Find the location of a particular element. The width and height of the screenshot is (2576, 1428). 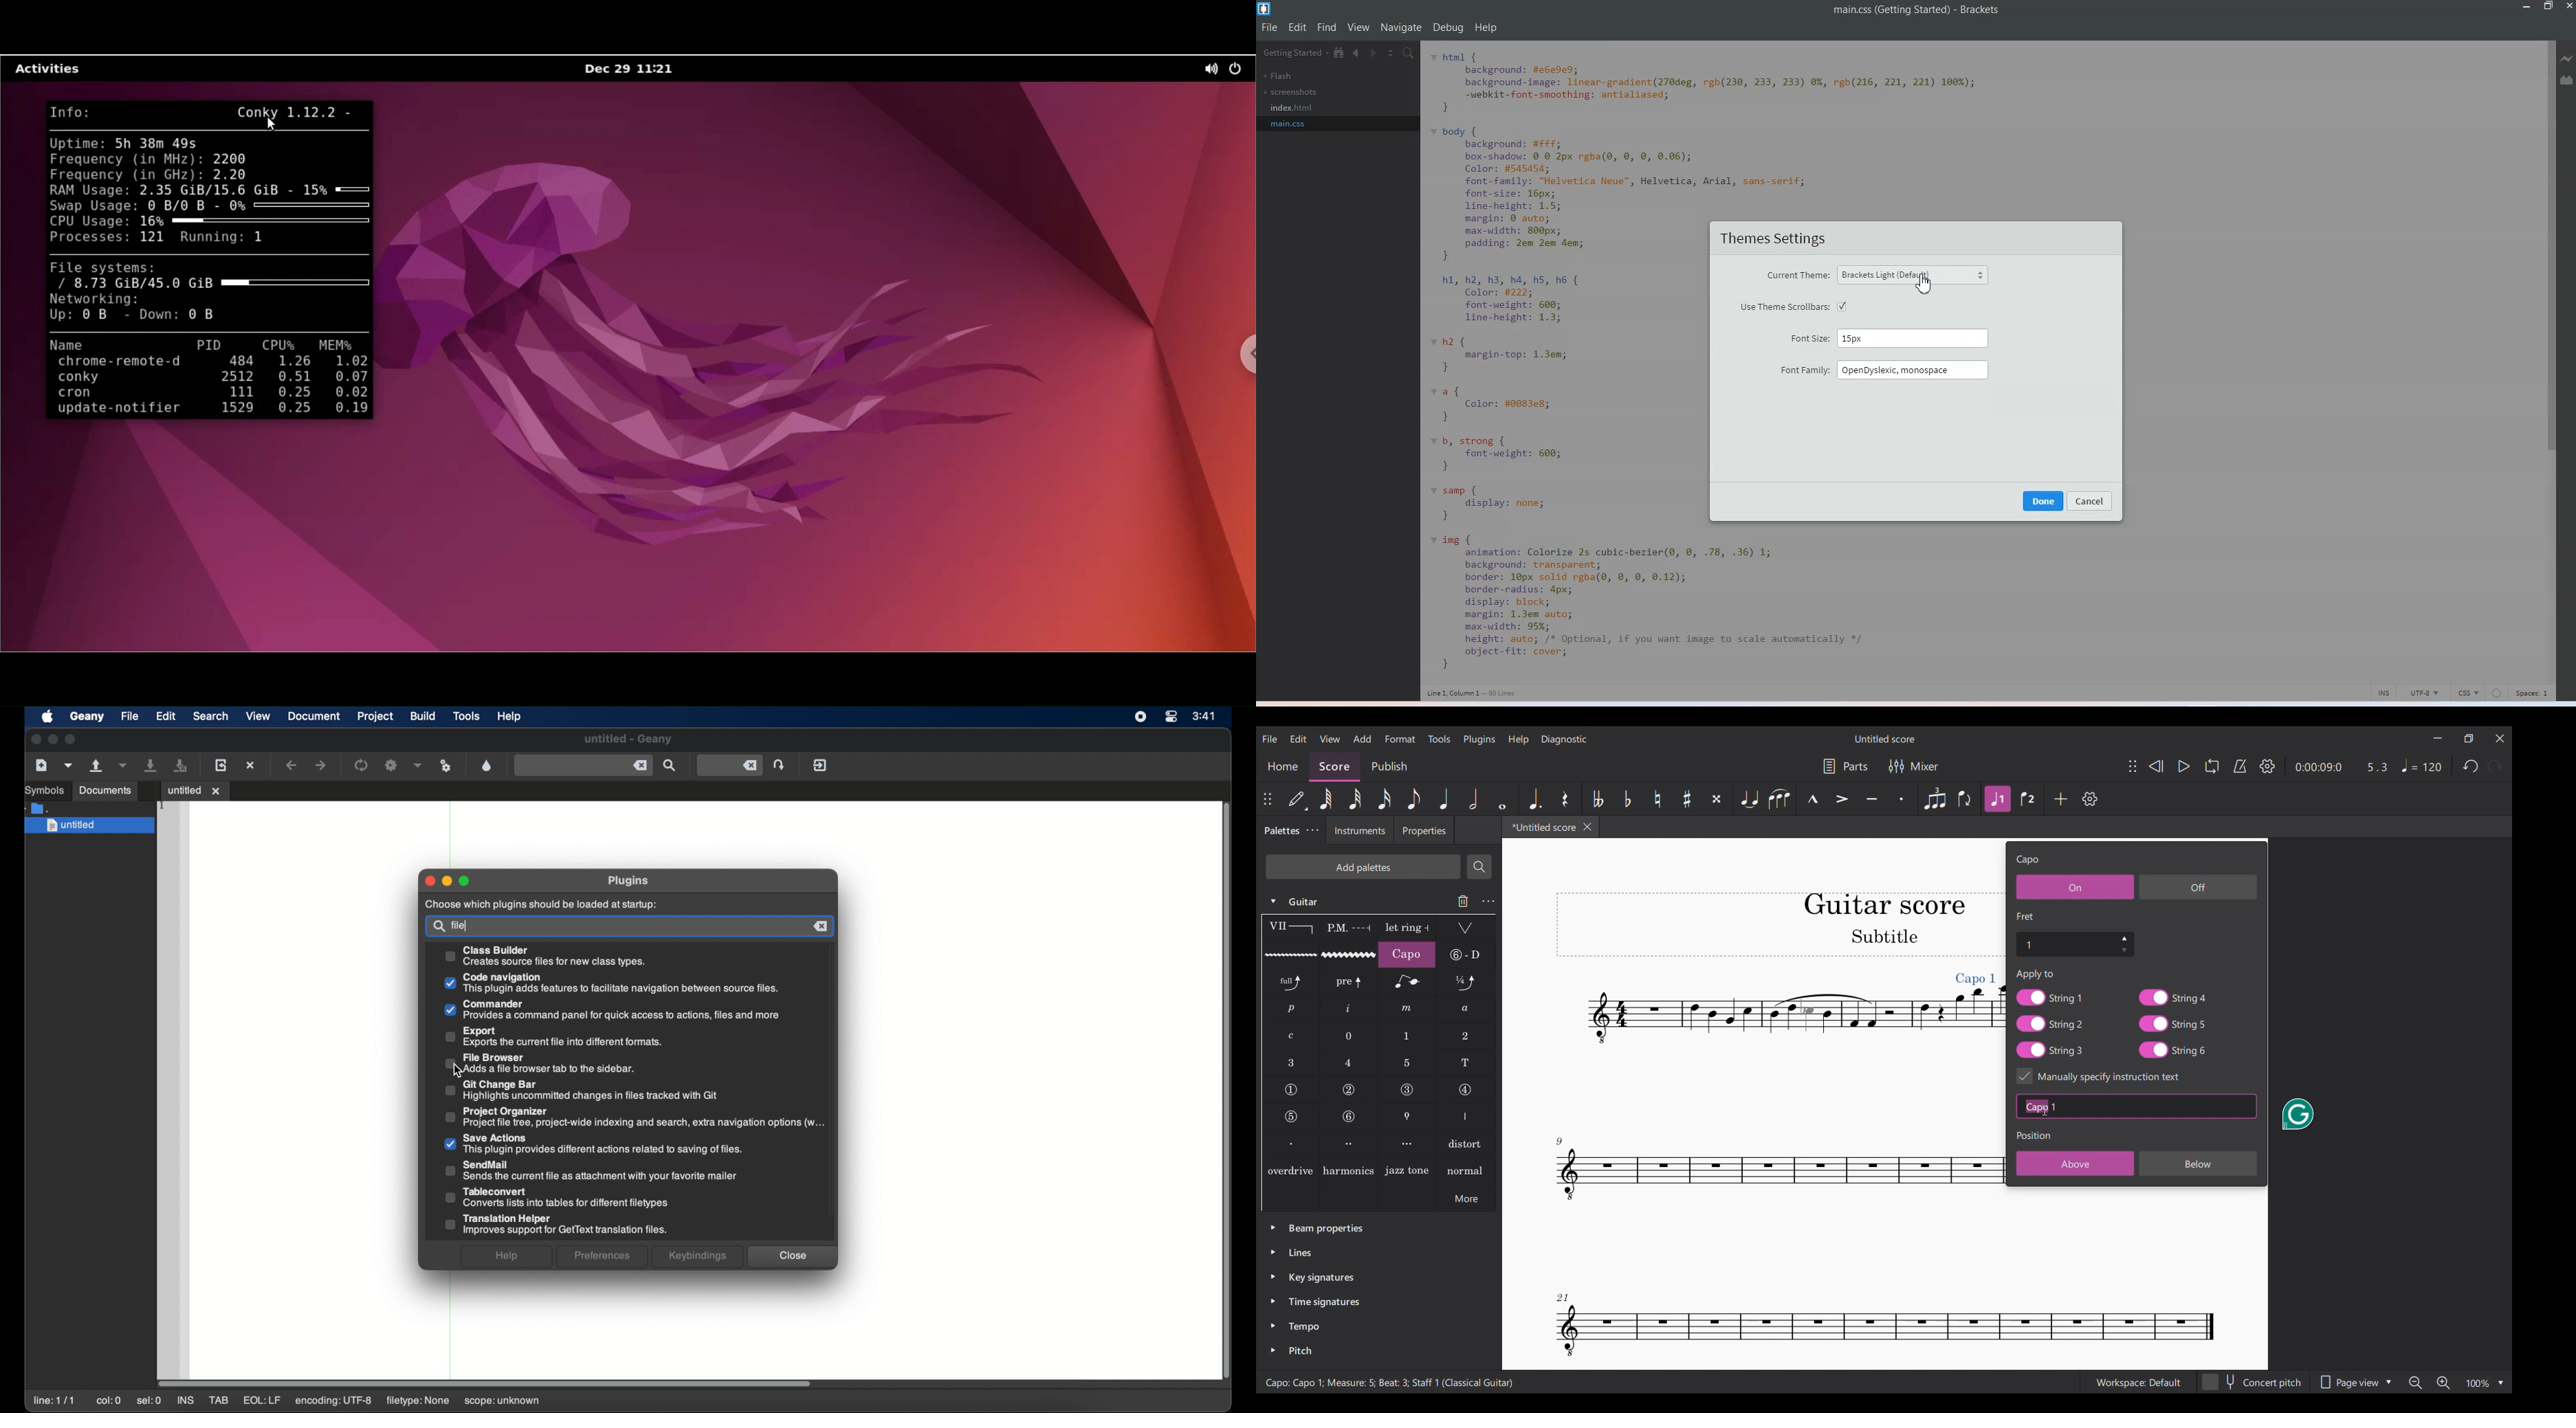

Tuplet is located at coordinates (1934, 799).